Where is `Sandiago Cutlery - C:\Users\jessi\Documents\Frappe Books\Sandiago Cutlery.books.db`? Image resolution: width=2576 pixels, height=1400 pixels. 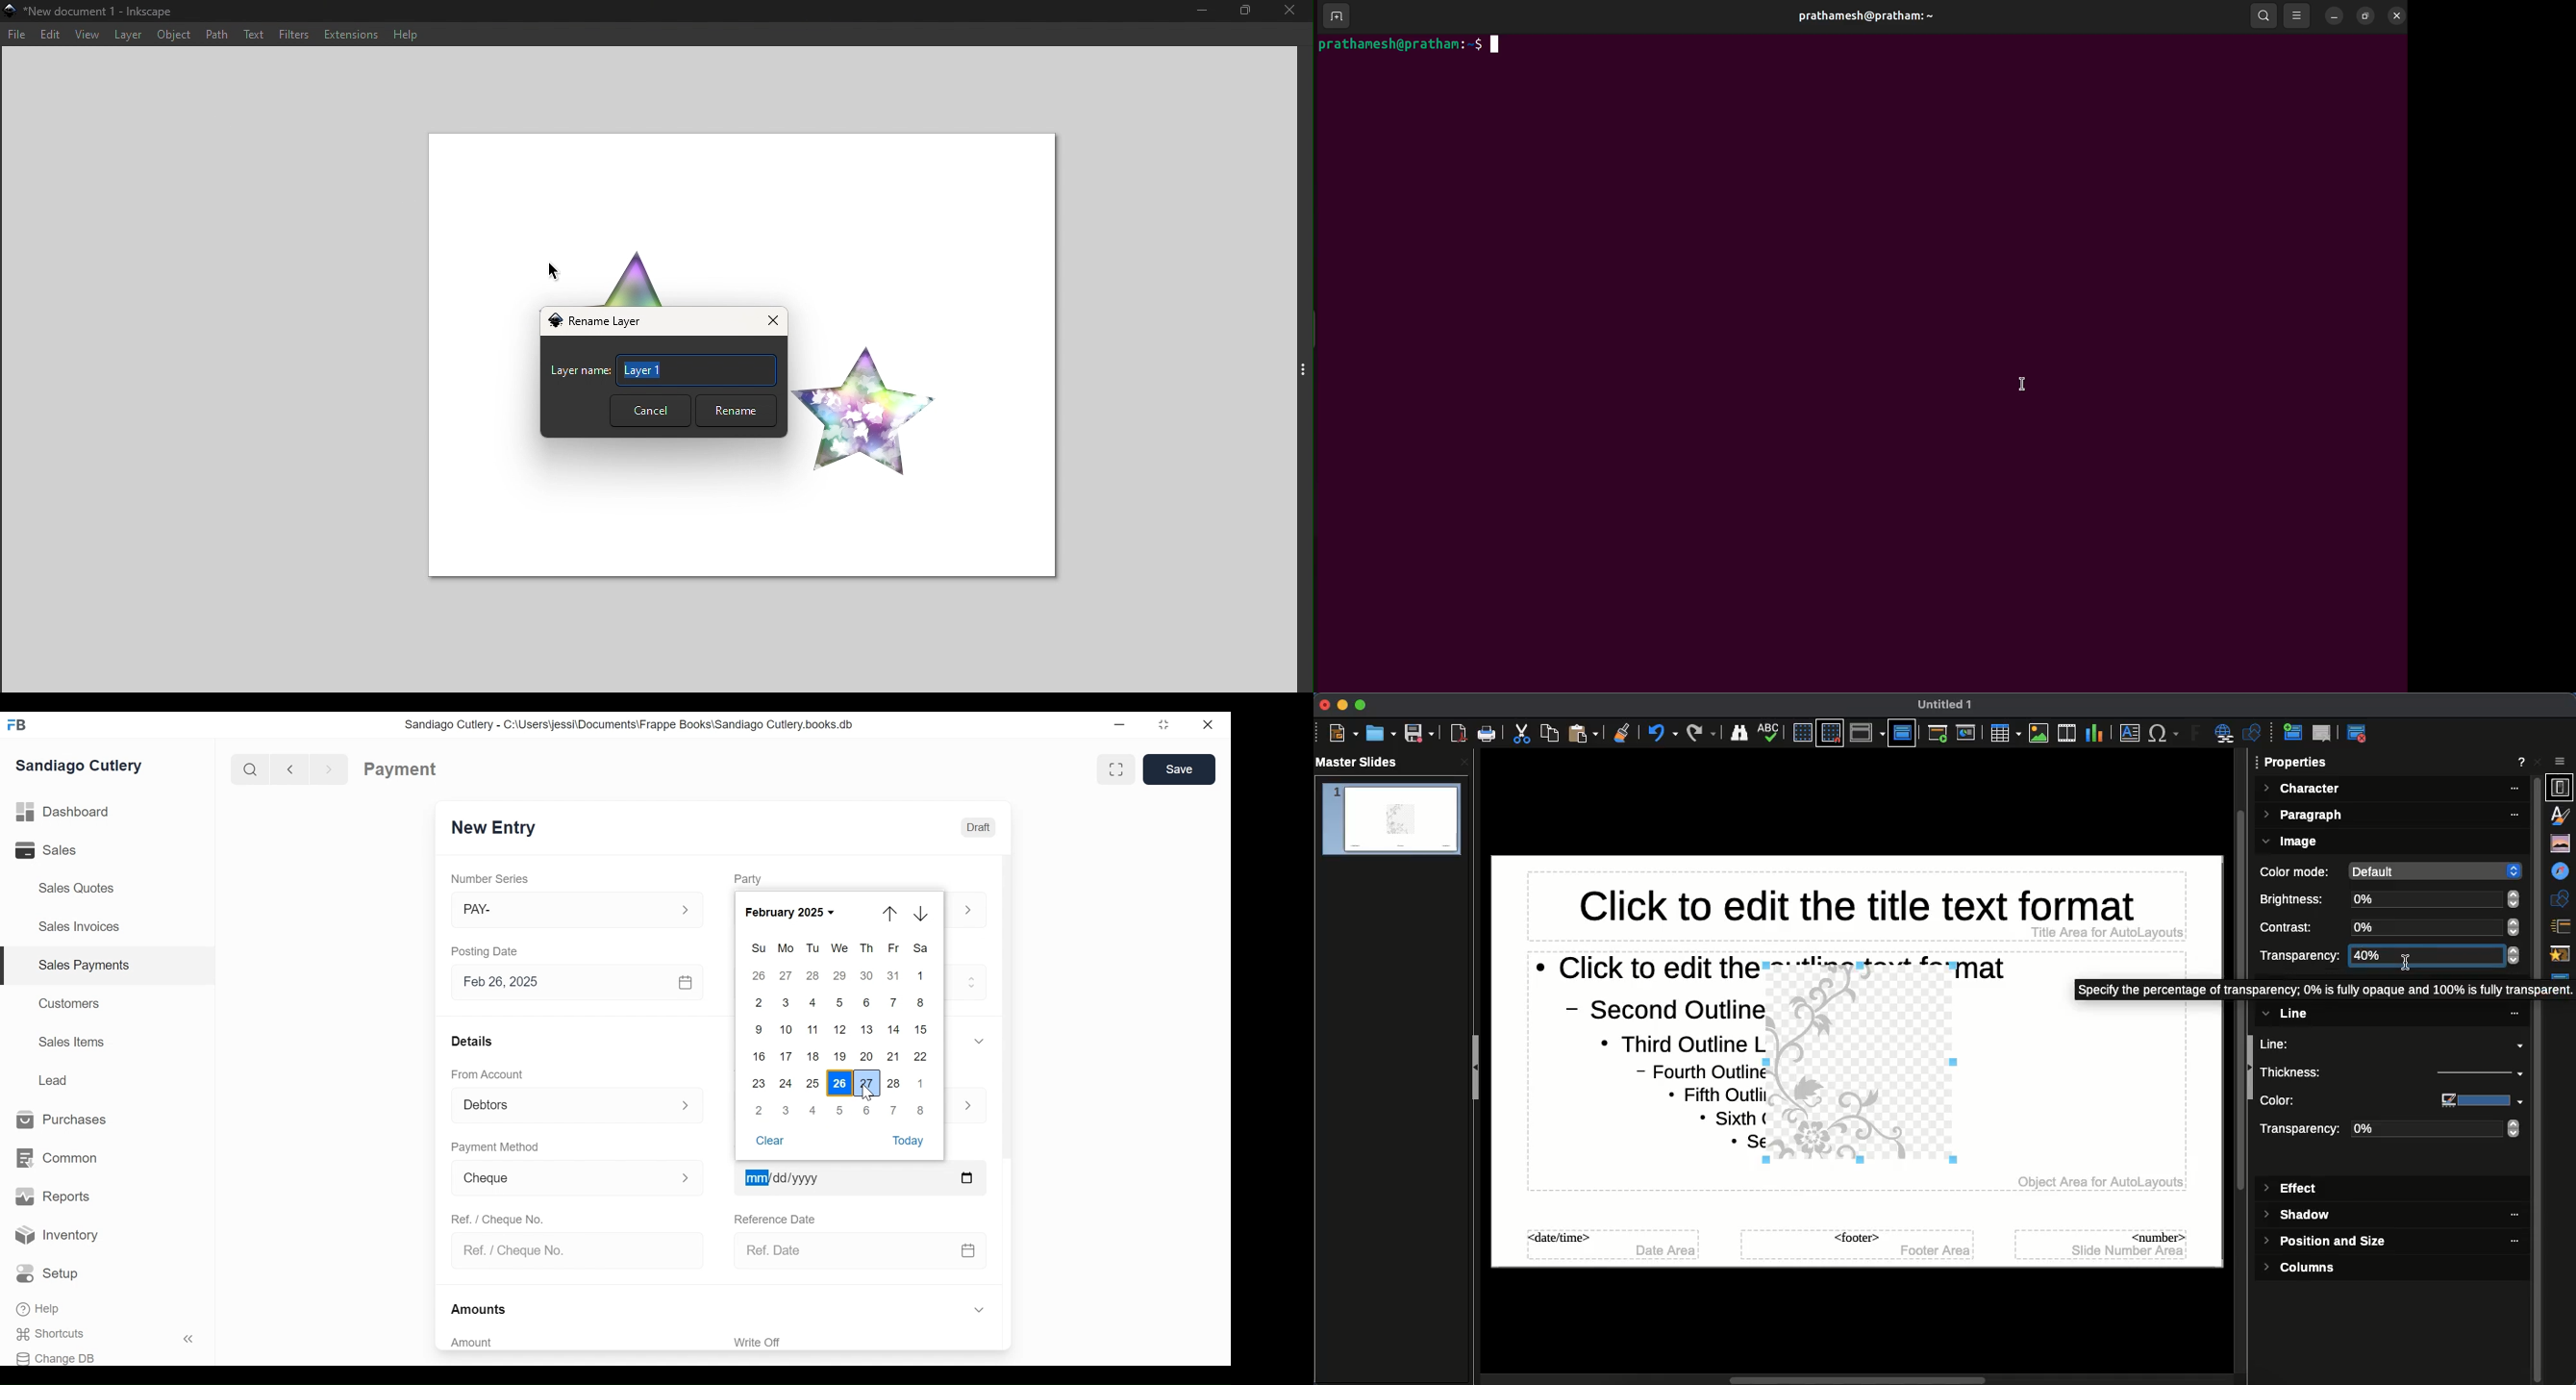 Sandiago Cutlery - C:\Users\jessi\Documents\Frappe Books\Sandiago Cutlery.books.db is located at coordinates (629, 724).